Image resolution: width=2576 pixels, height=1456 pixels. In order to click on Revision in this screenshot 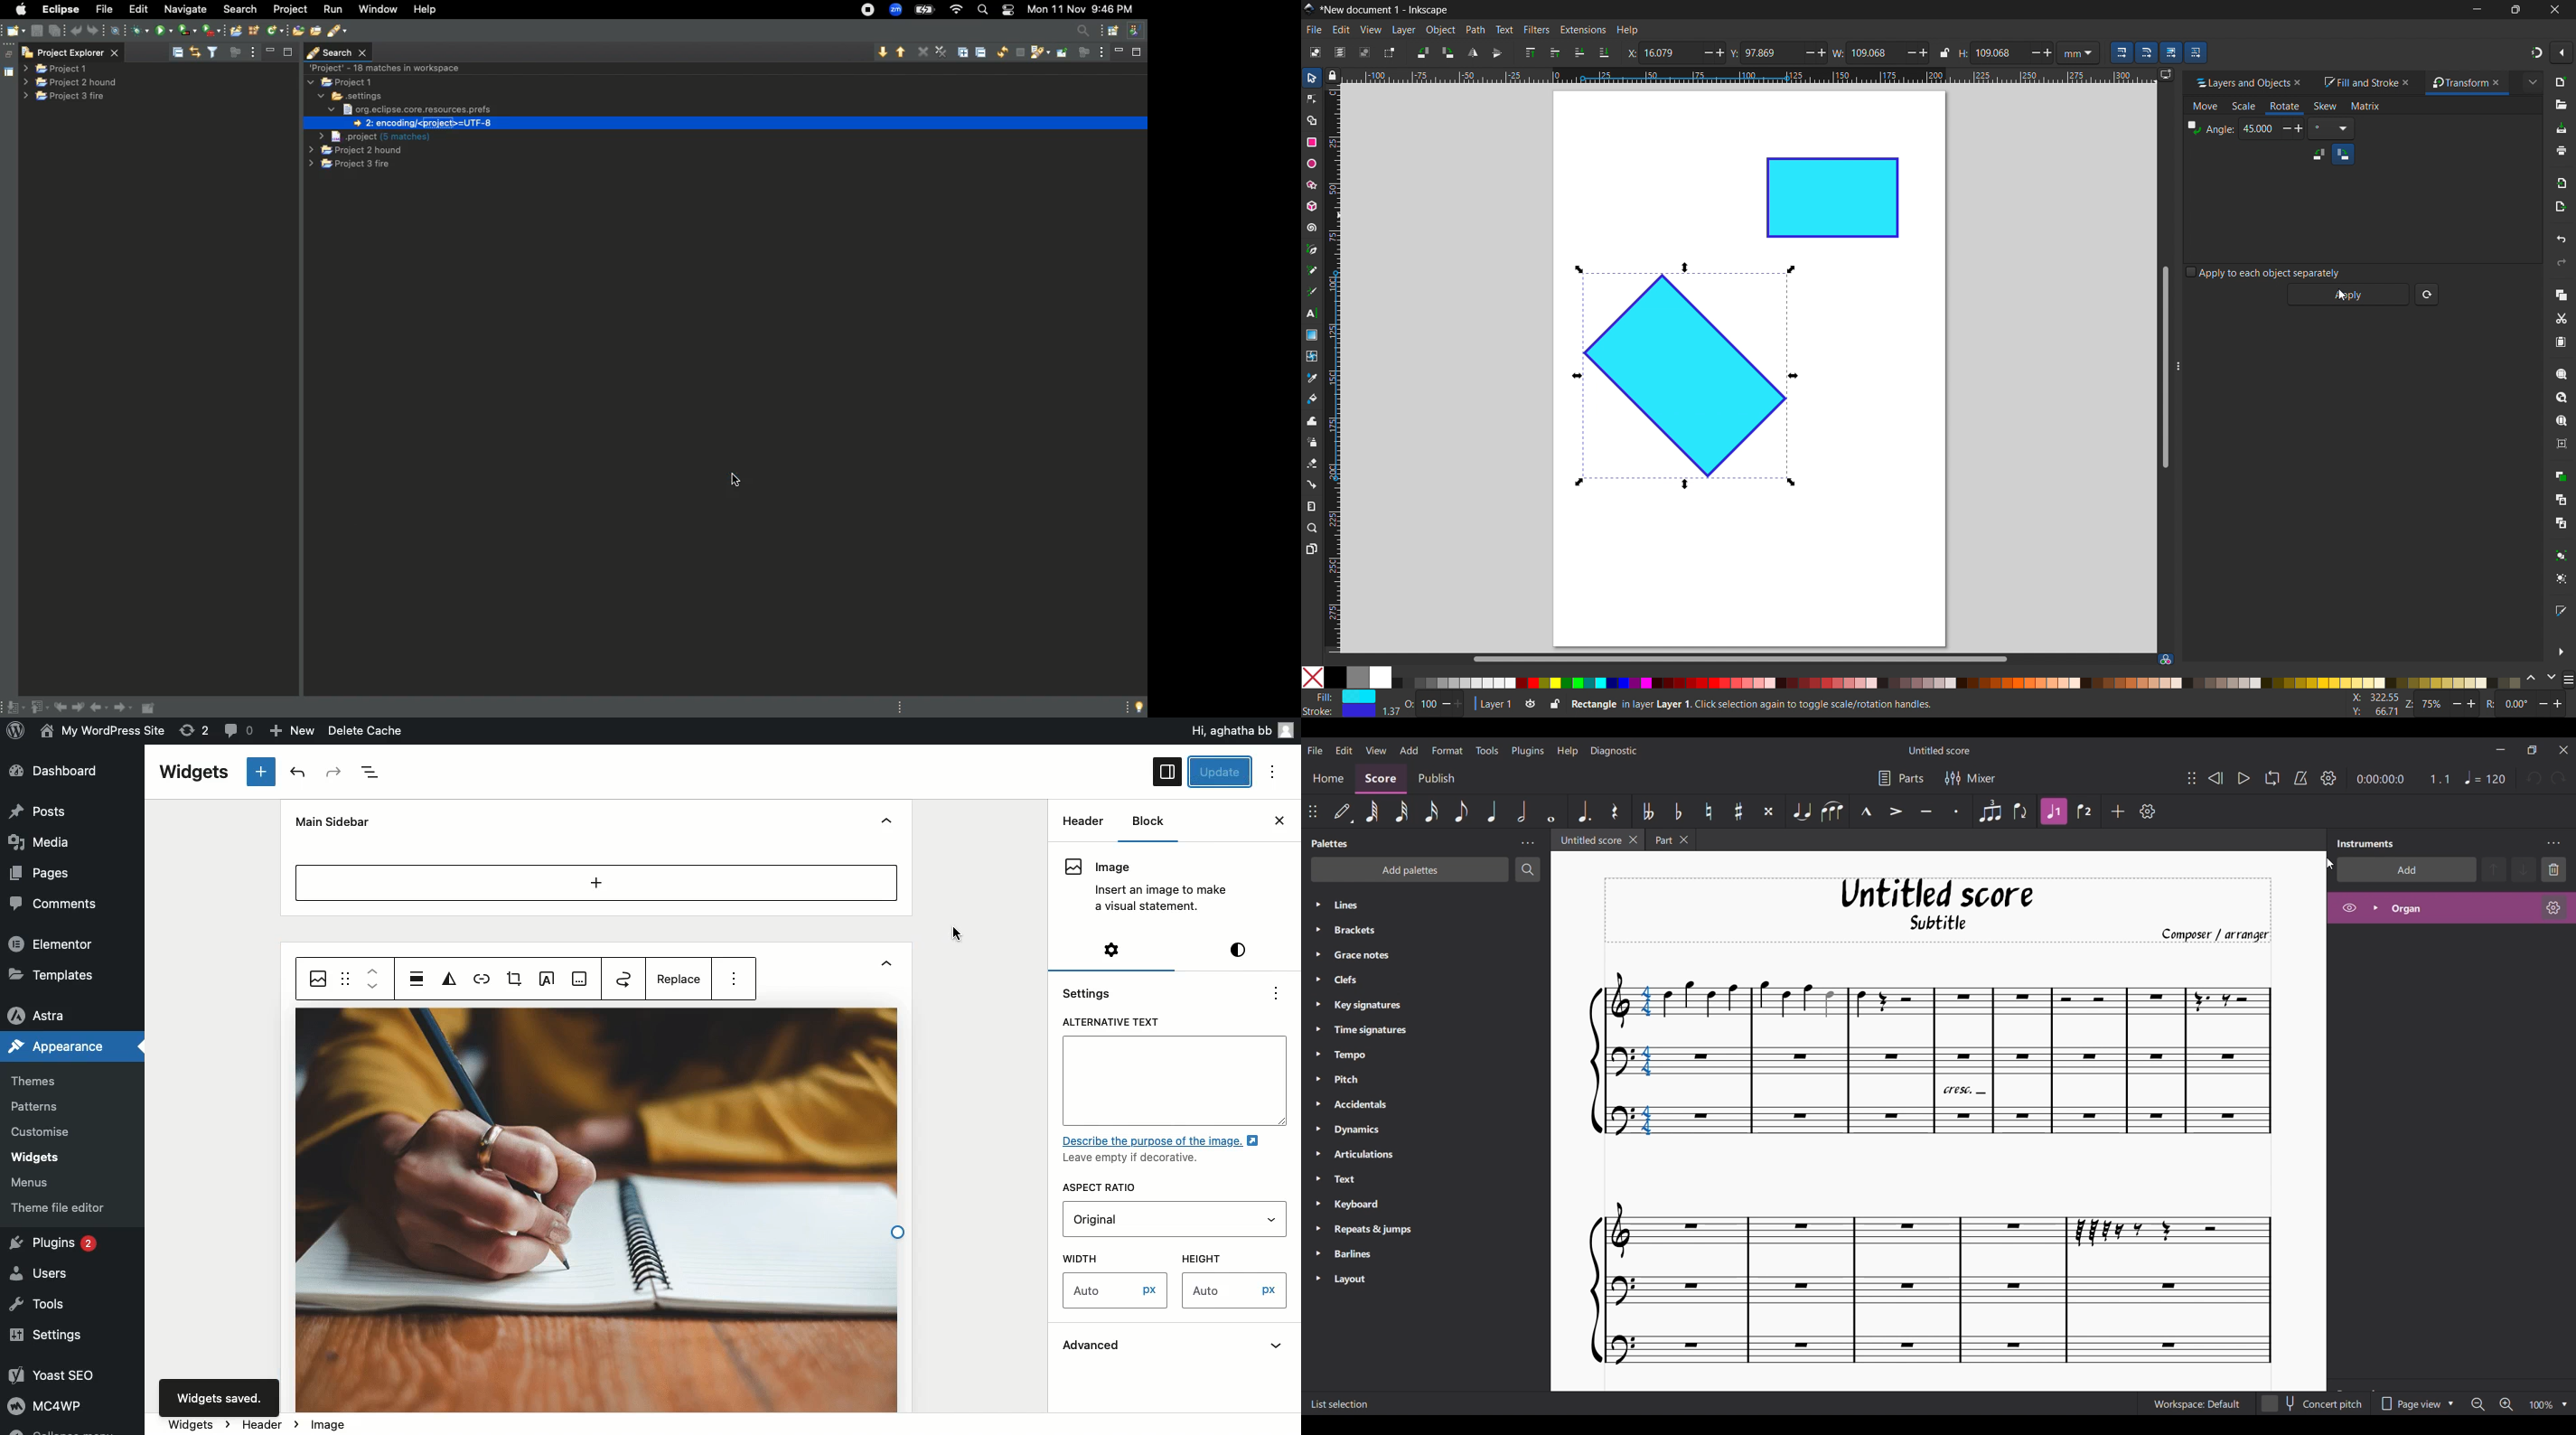, I will do `click(195, 729)`.